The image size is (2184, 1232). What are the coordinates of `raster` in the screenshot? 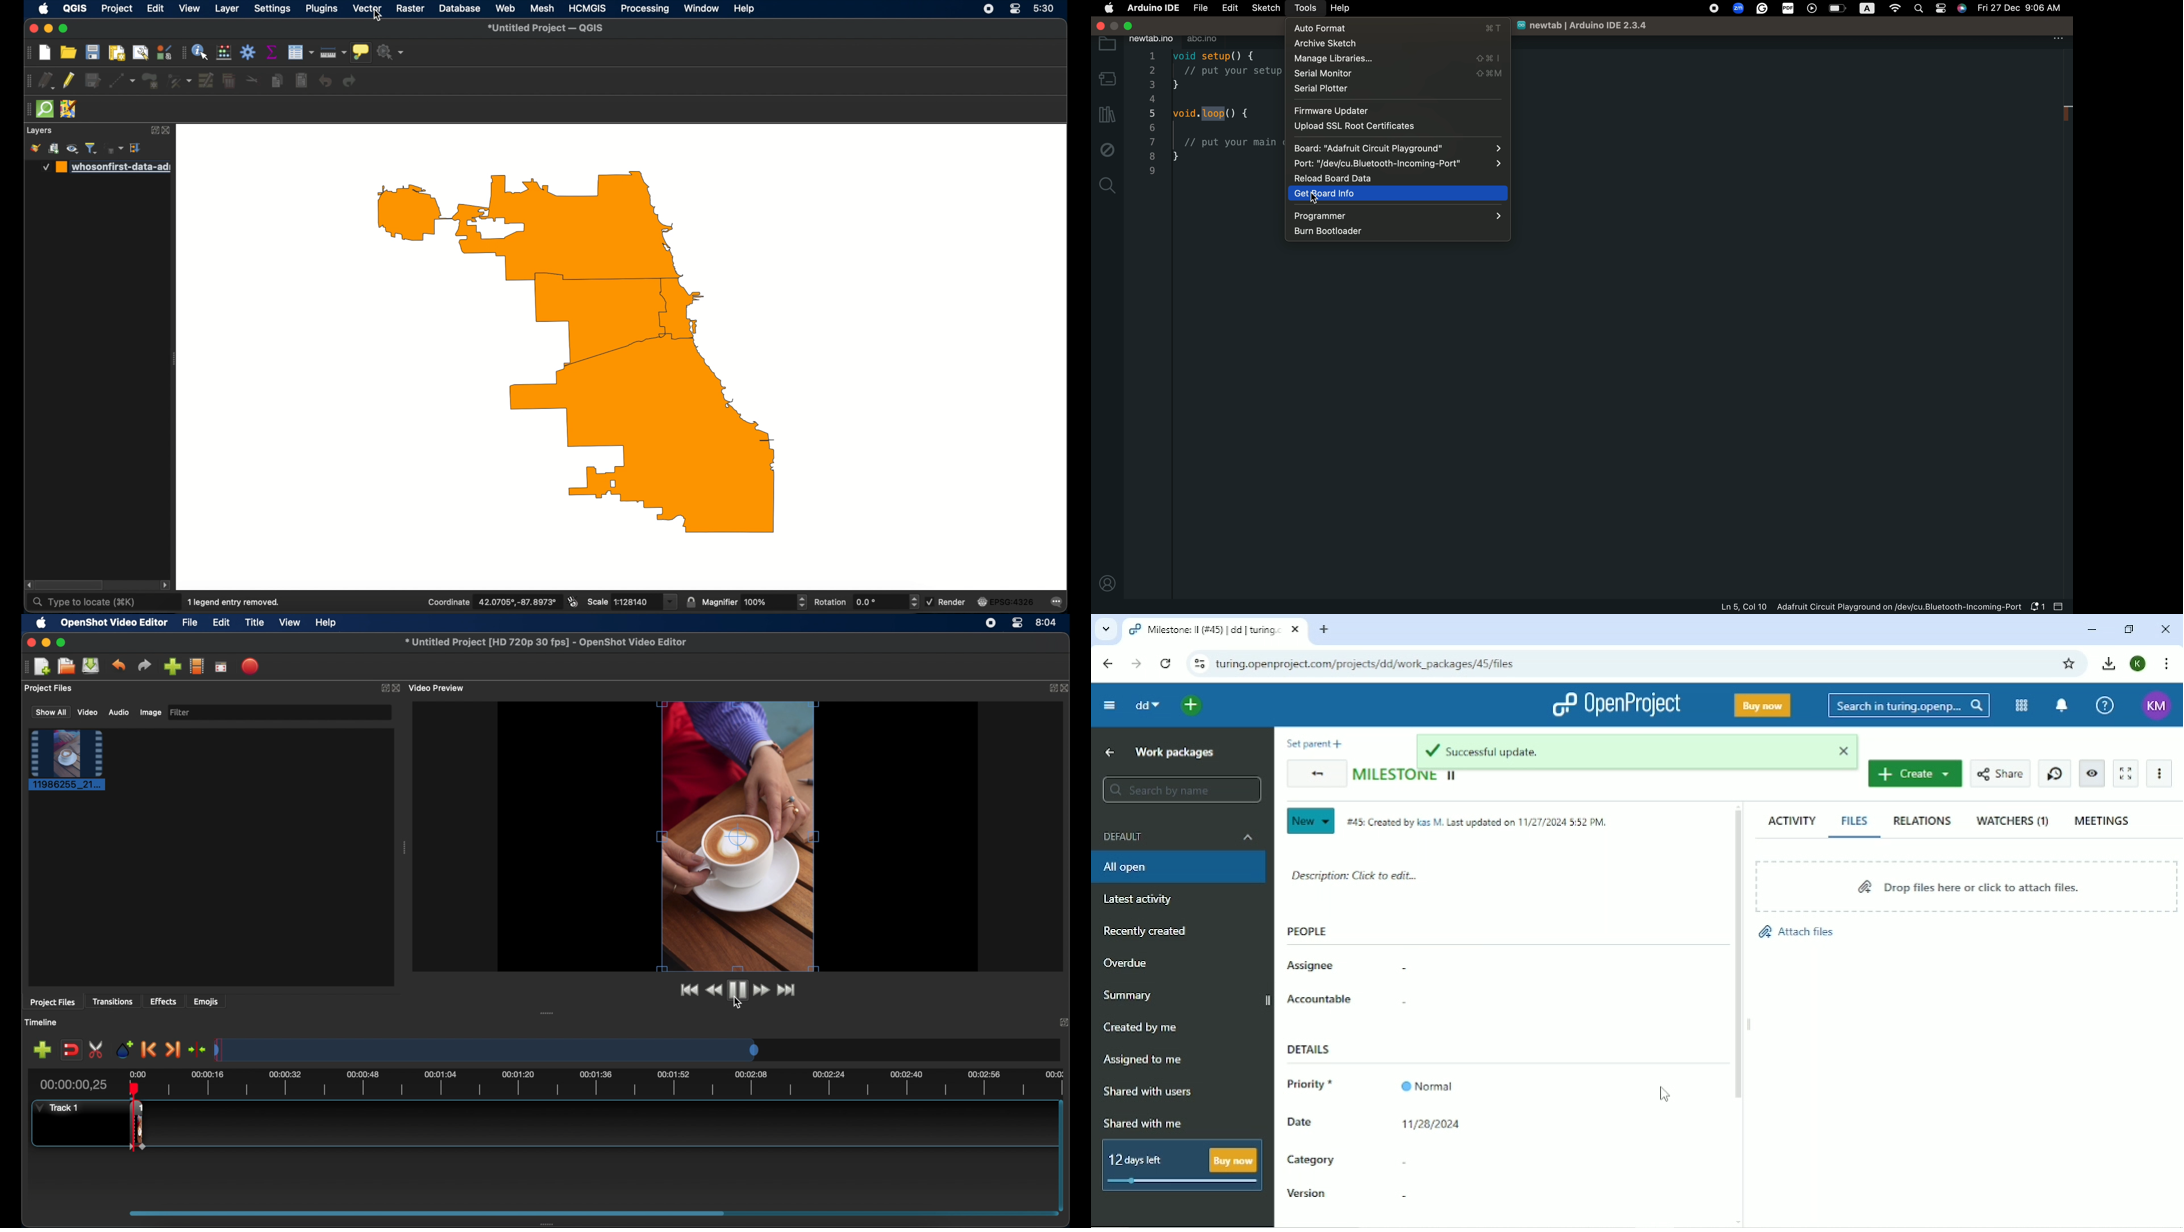 It's located at (410, 8).